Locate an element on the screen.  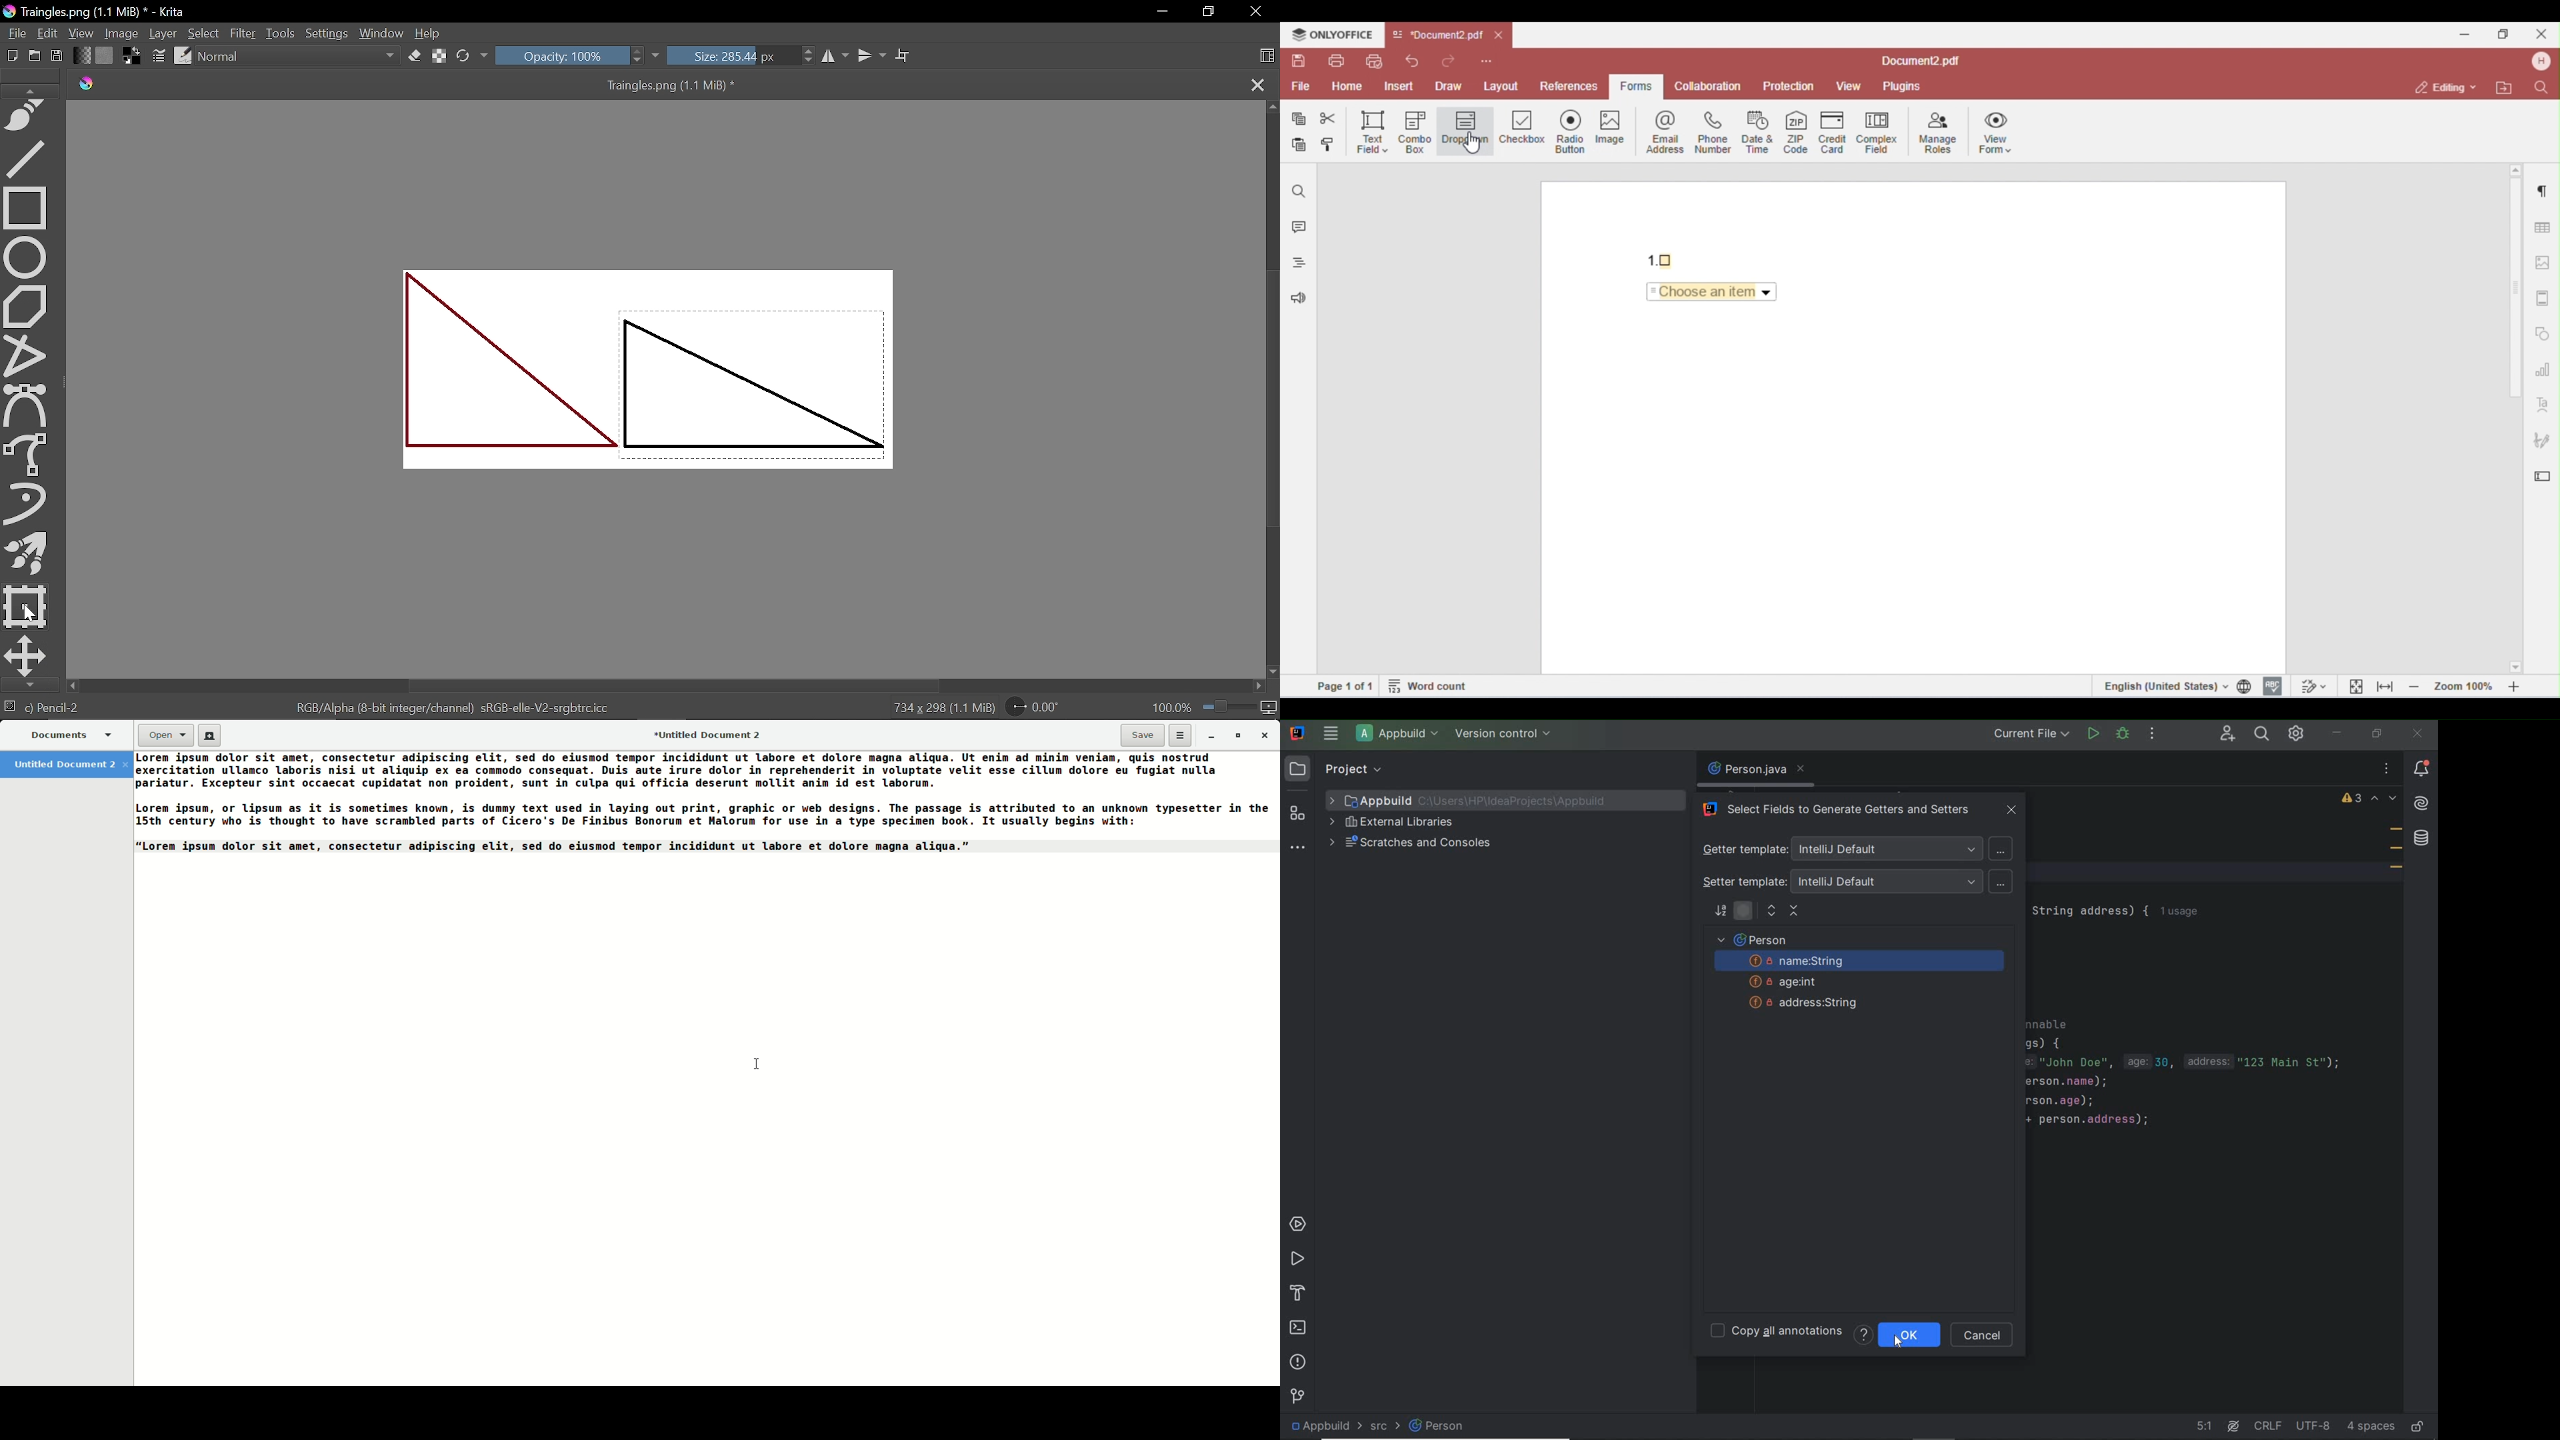
Move up in tools is located at coordinates (33, 90).